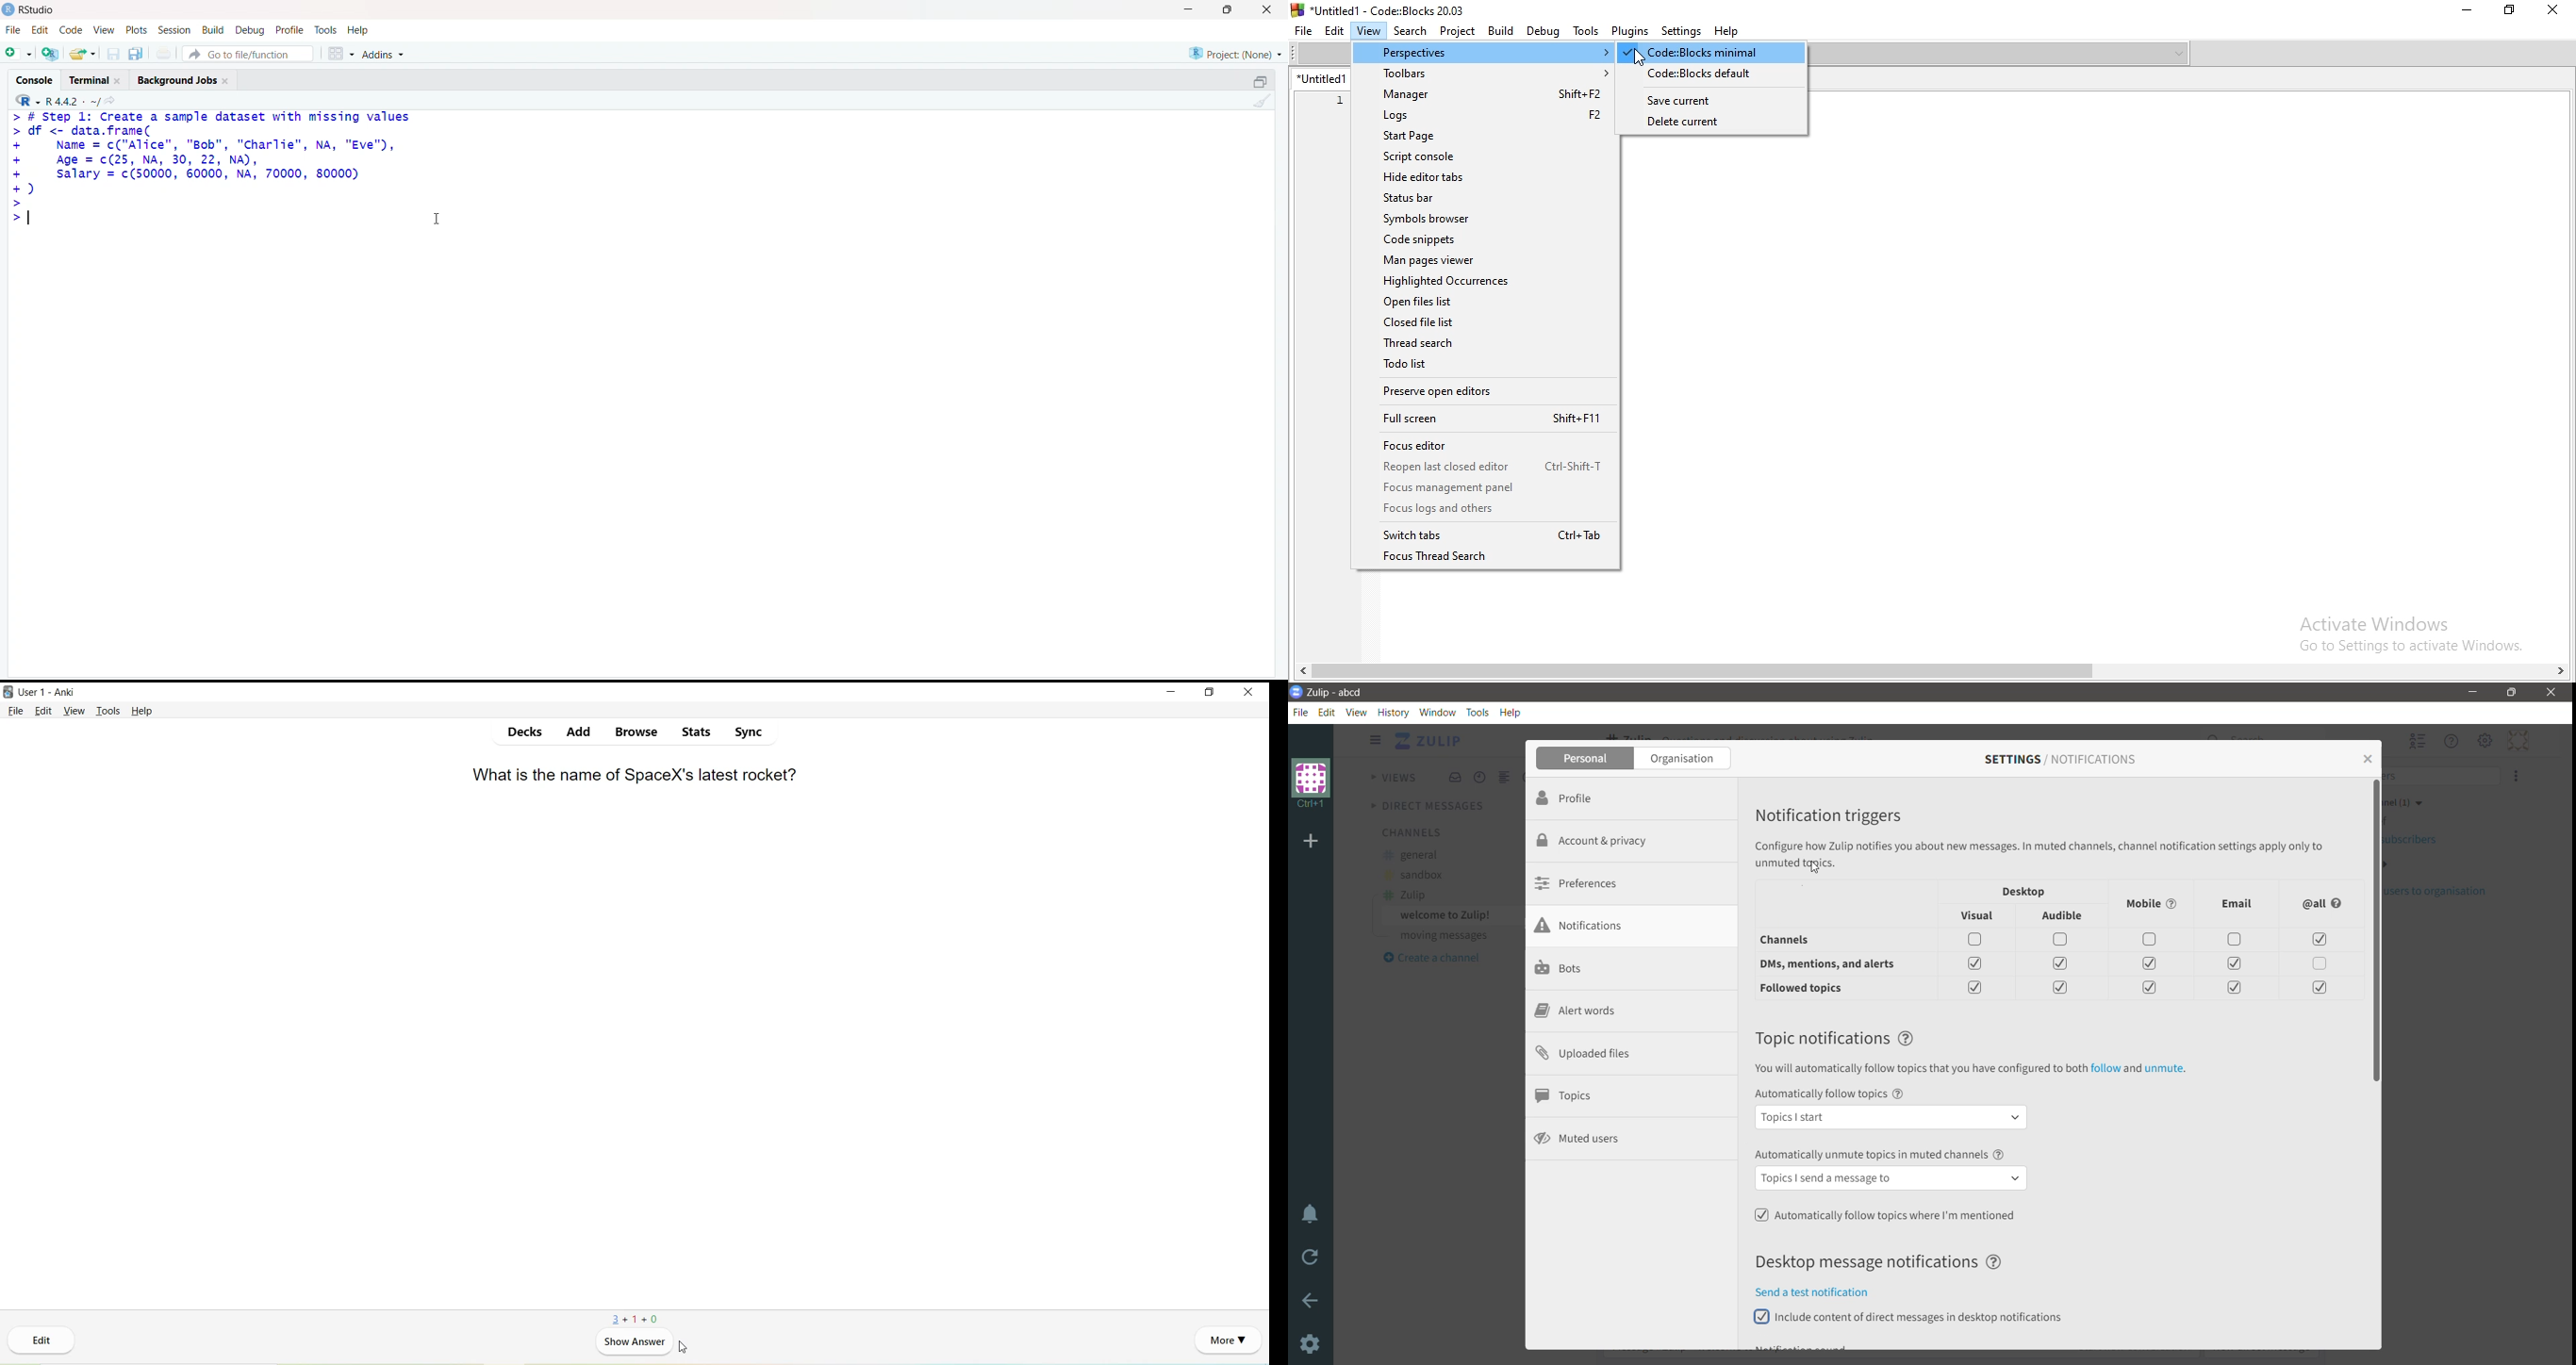 This screenshot has height=1372, width=2576. I want to click on Text cursor, so click(440, 215).